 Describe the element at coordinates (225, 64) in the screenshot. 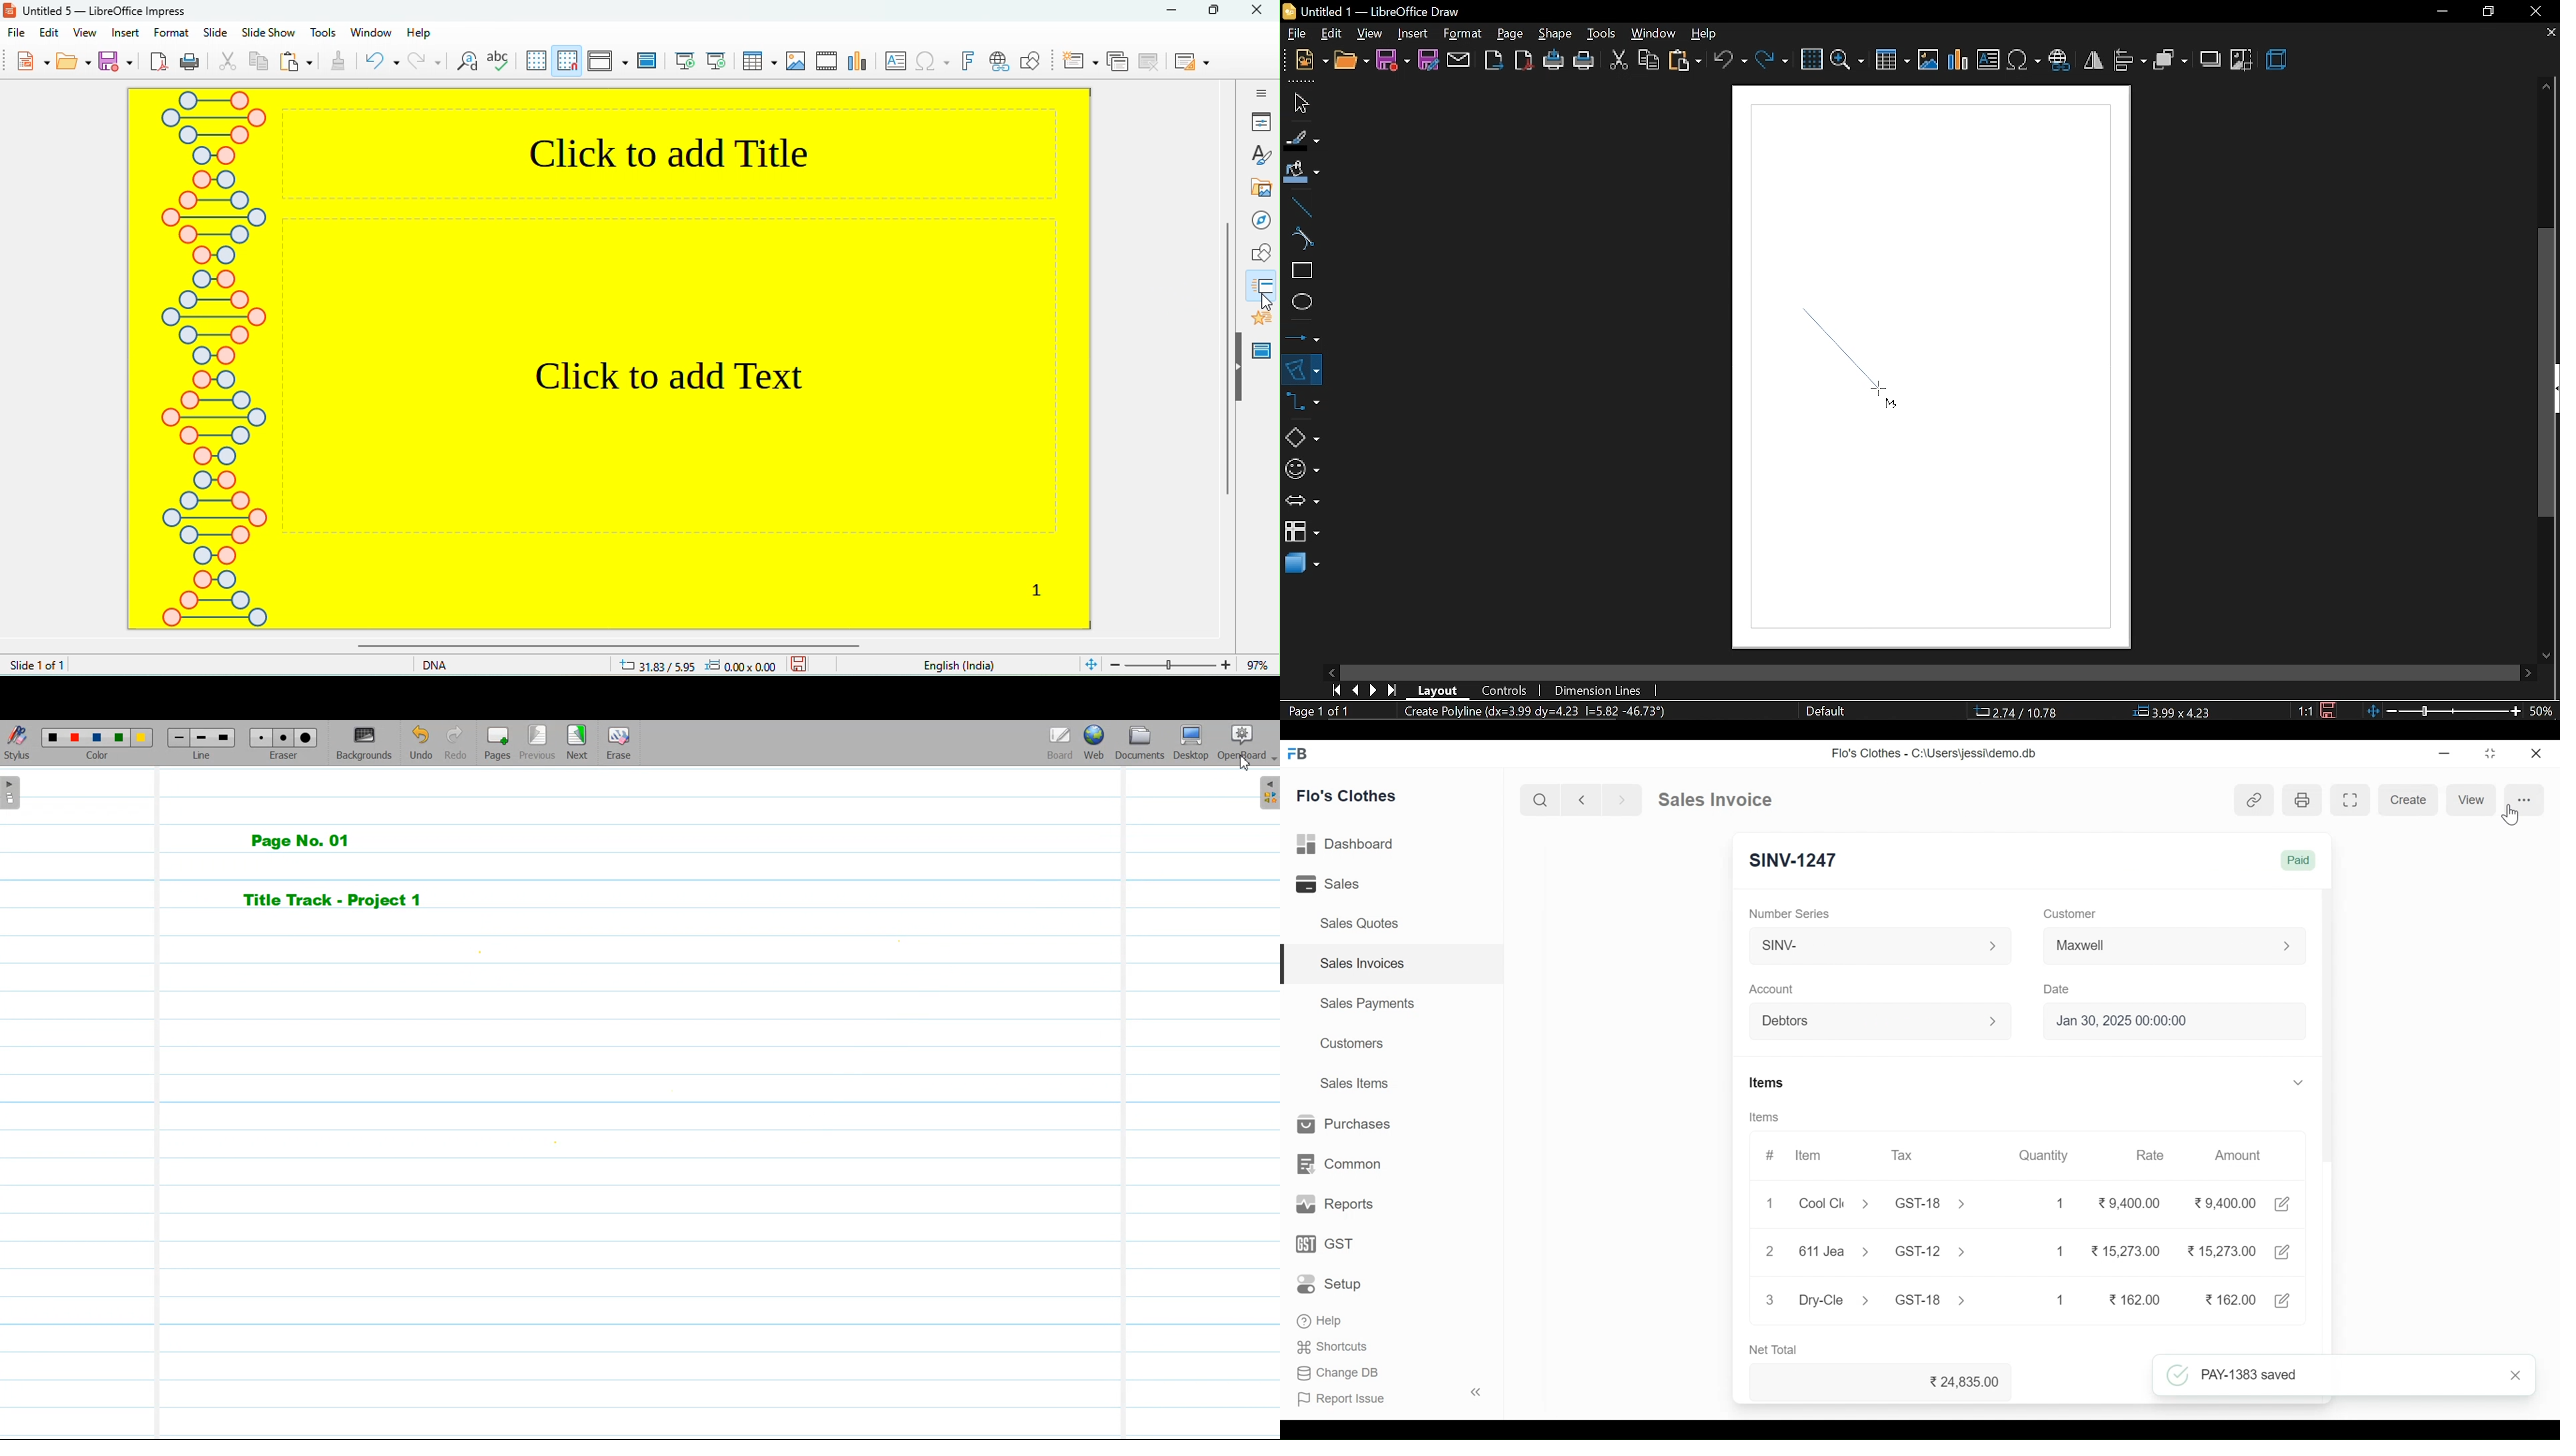

I see `cut` at that location.